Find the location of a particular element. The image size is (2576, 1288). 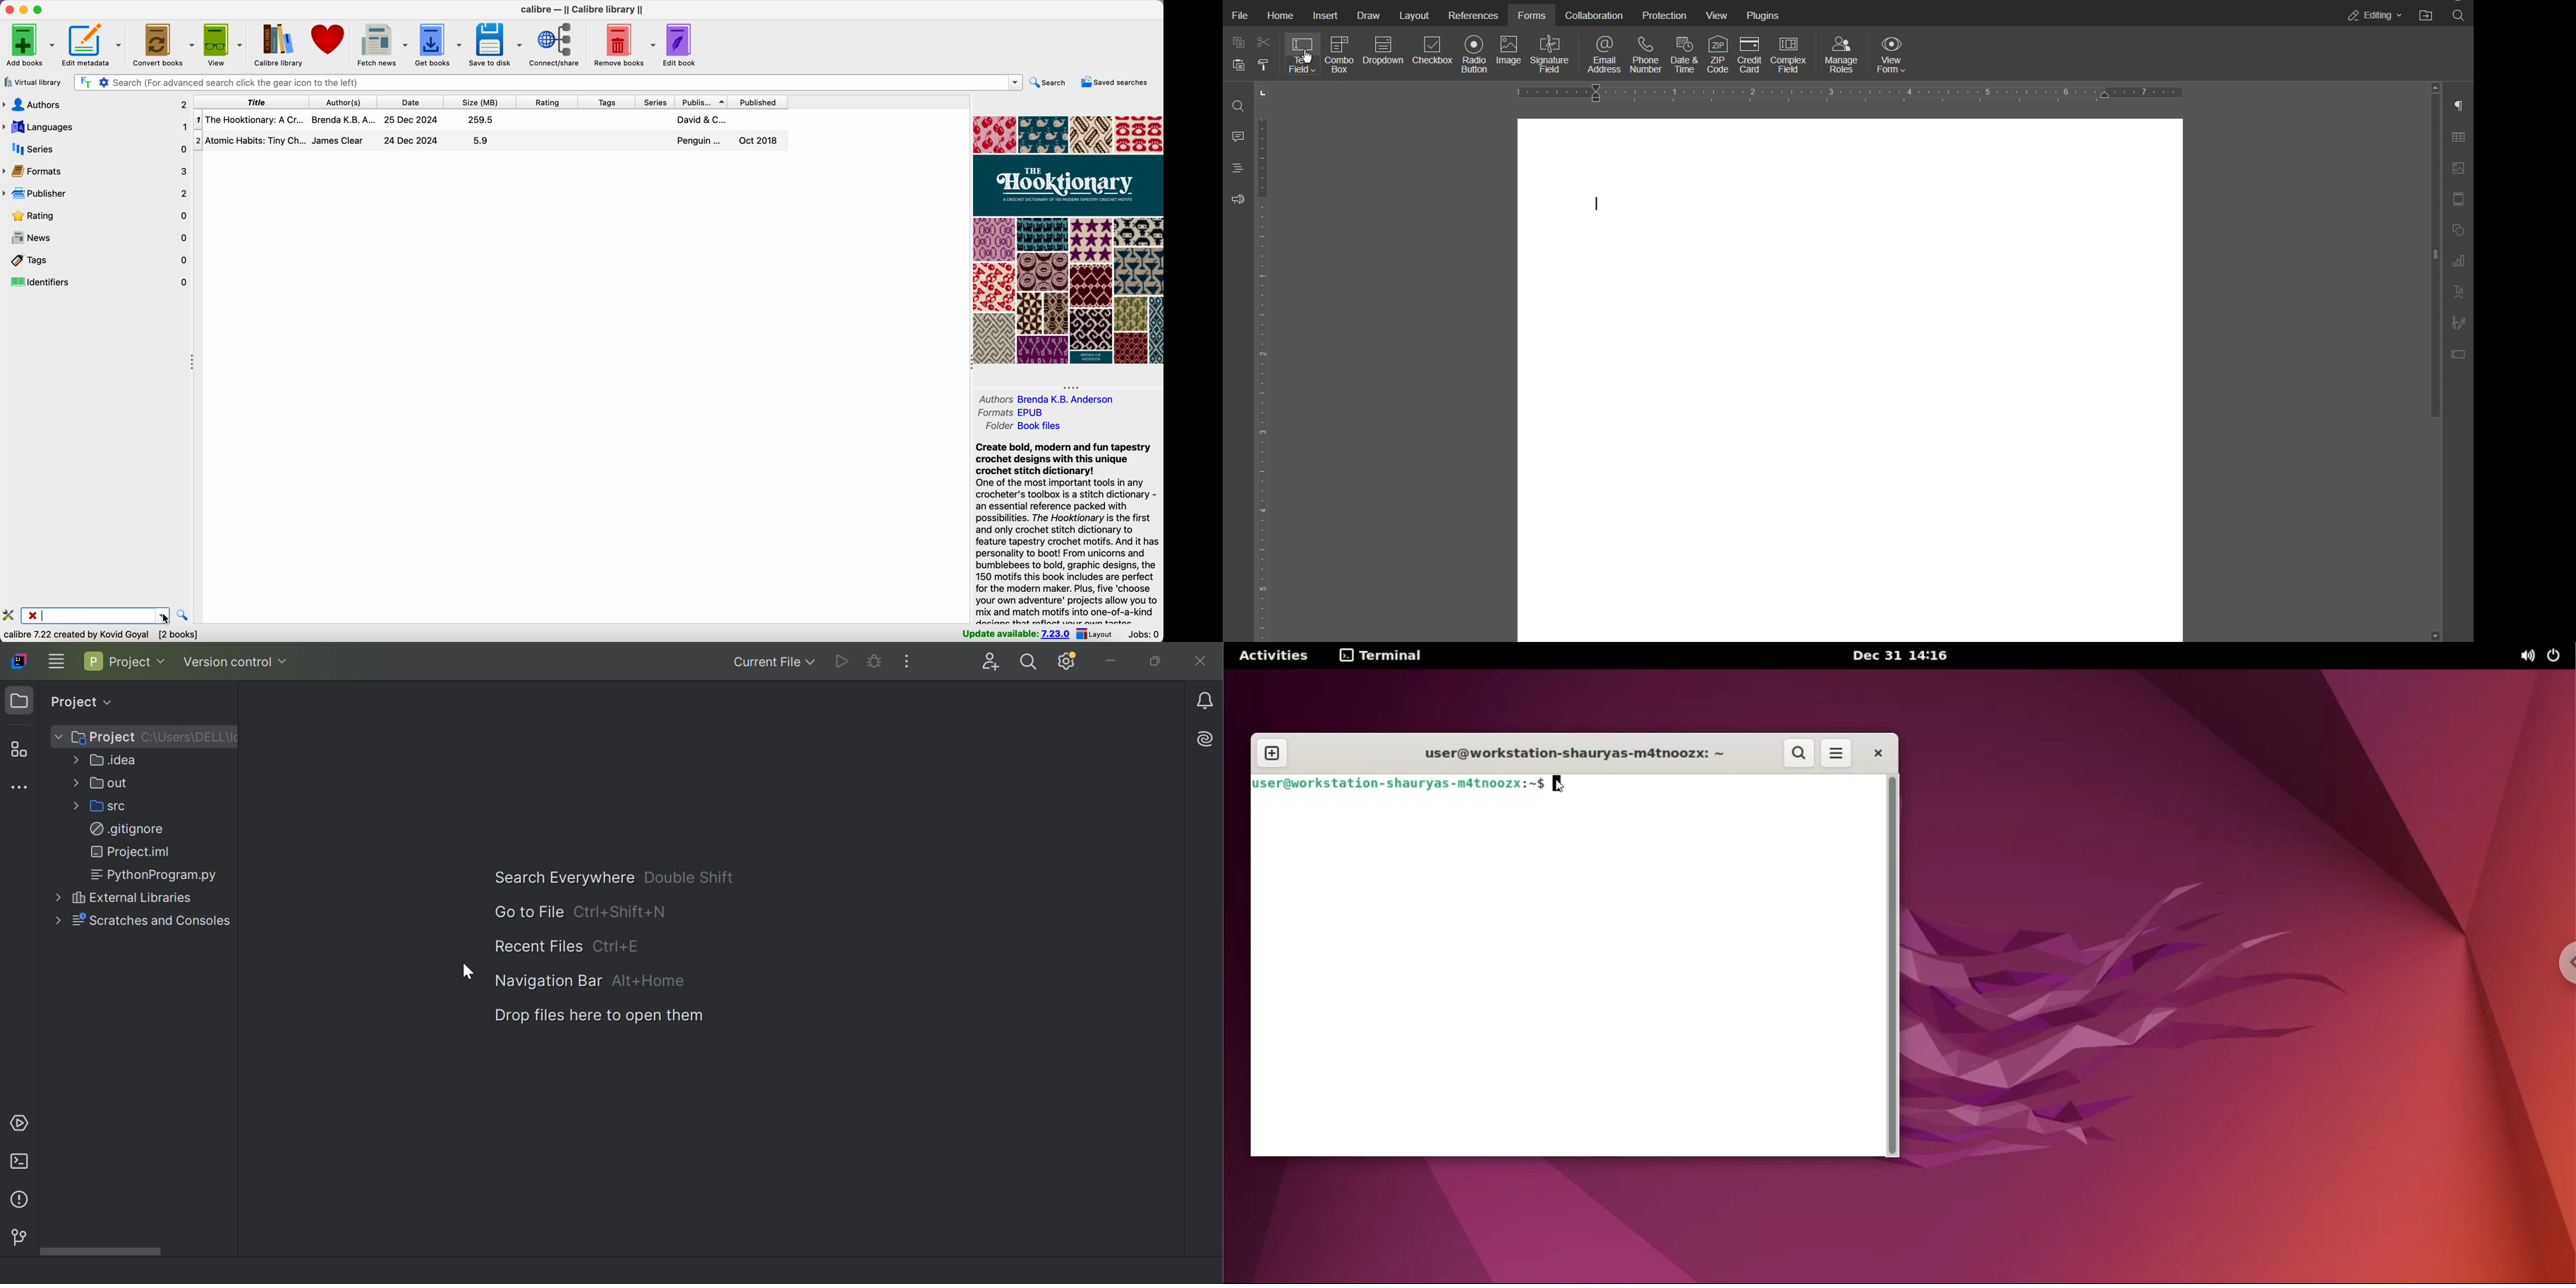

Double Shift is located at coordinates (692, 876).